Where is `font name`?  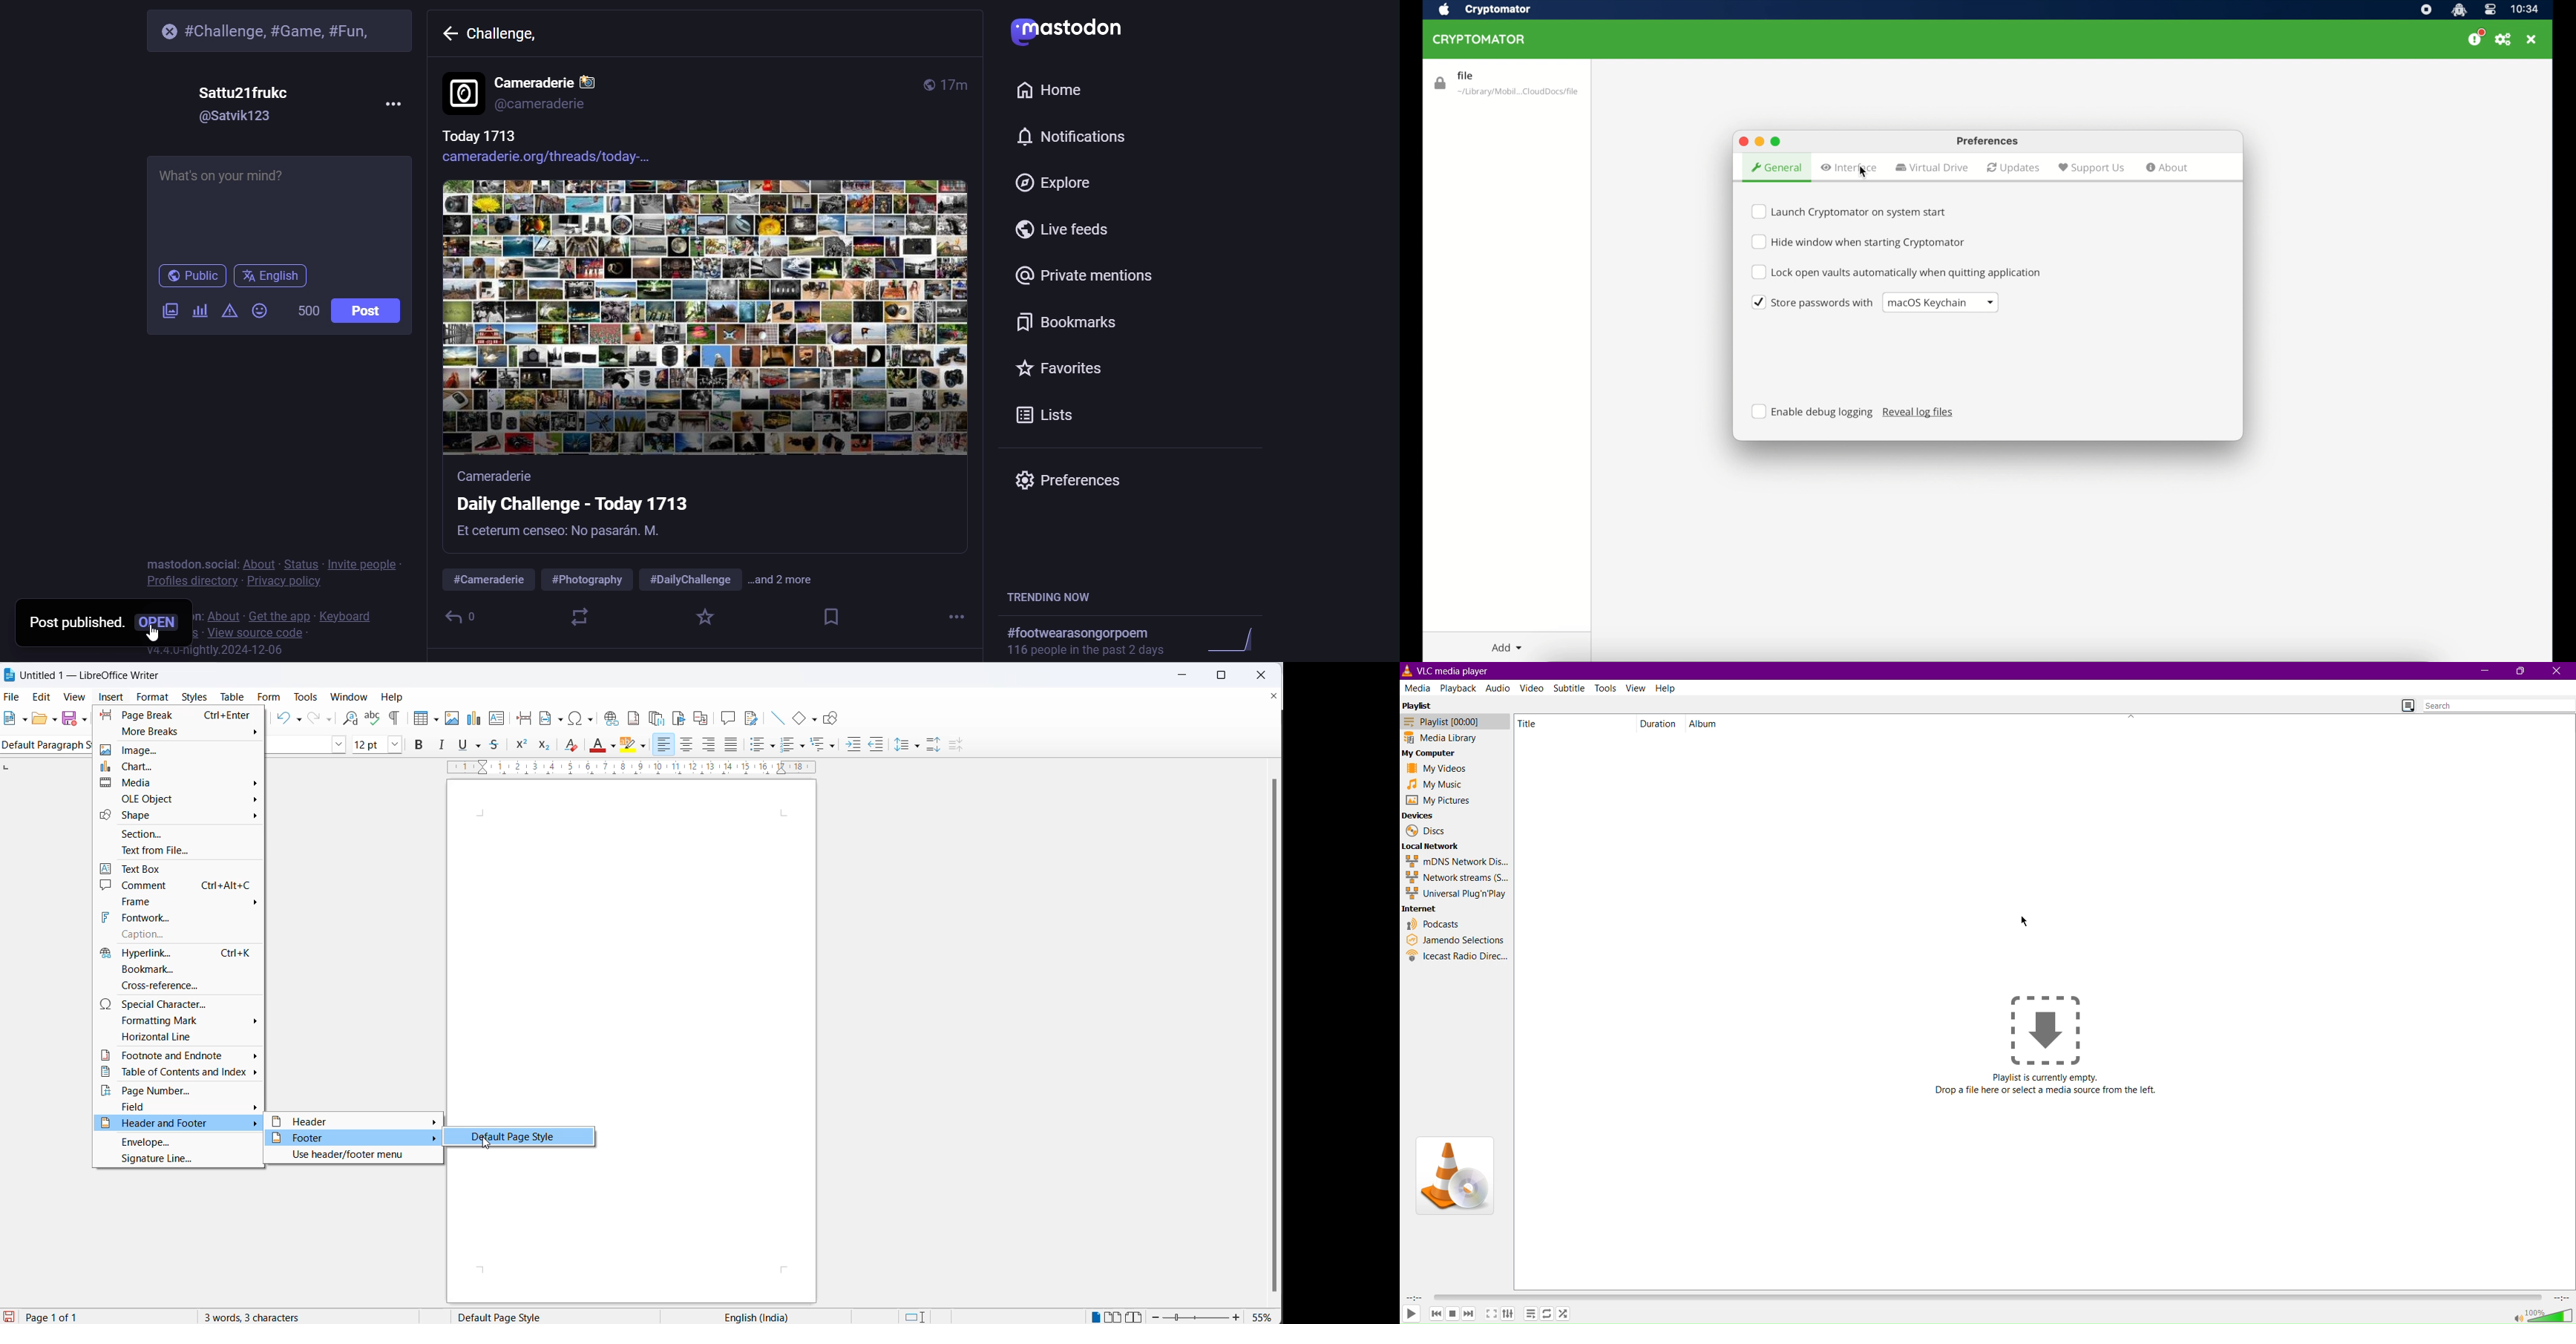 font name is located at coordinates (297, 744).